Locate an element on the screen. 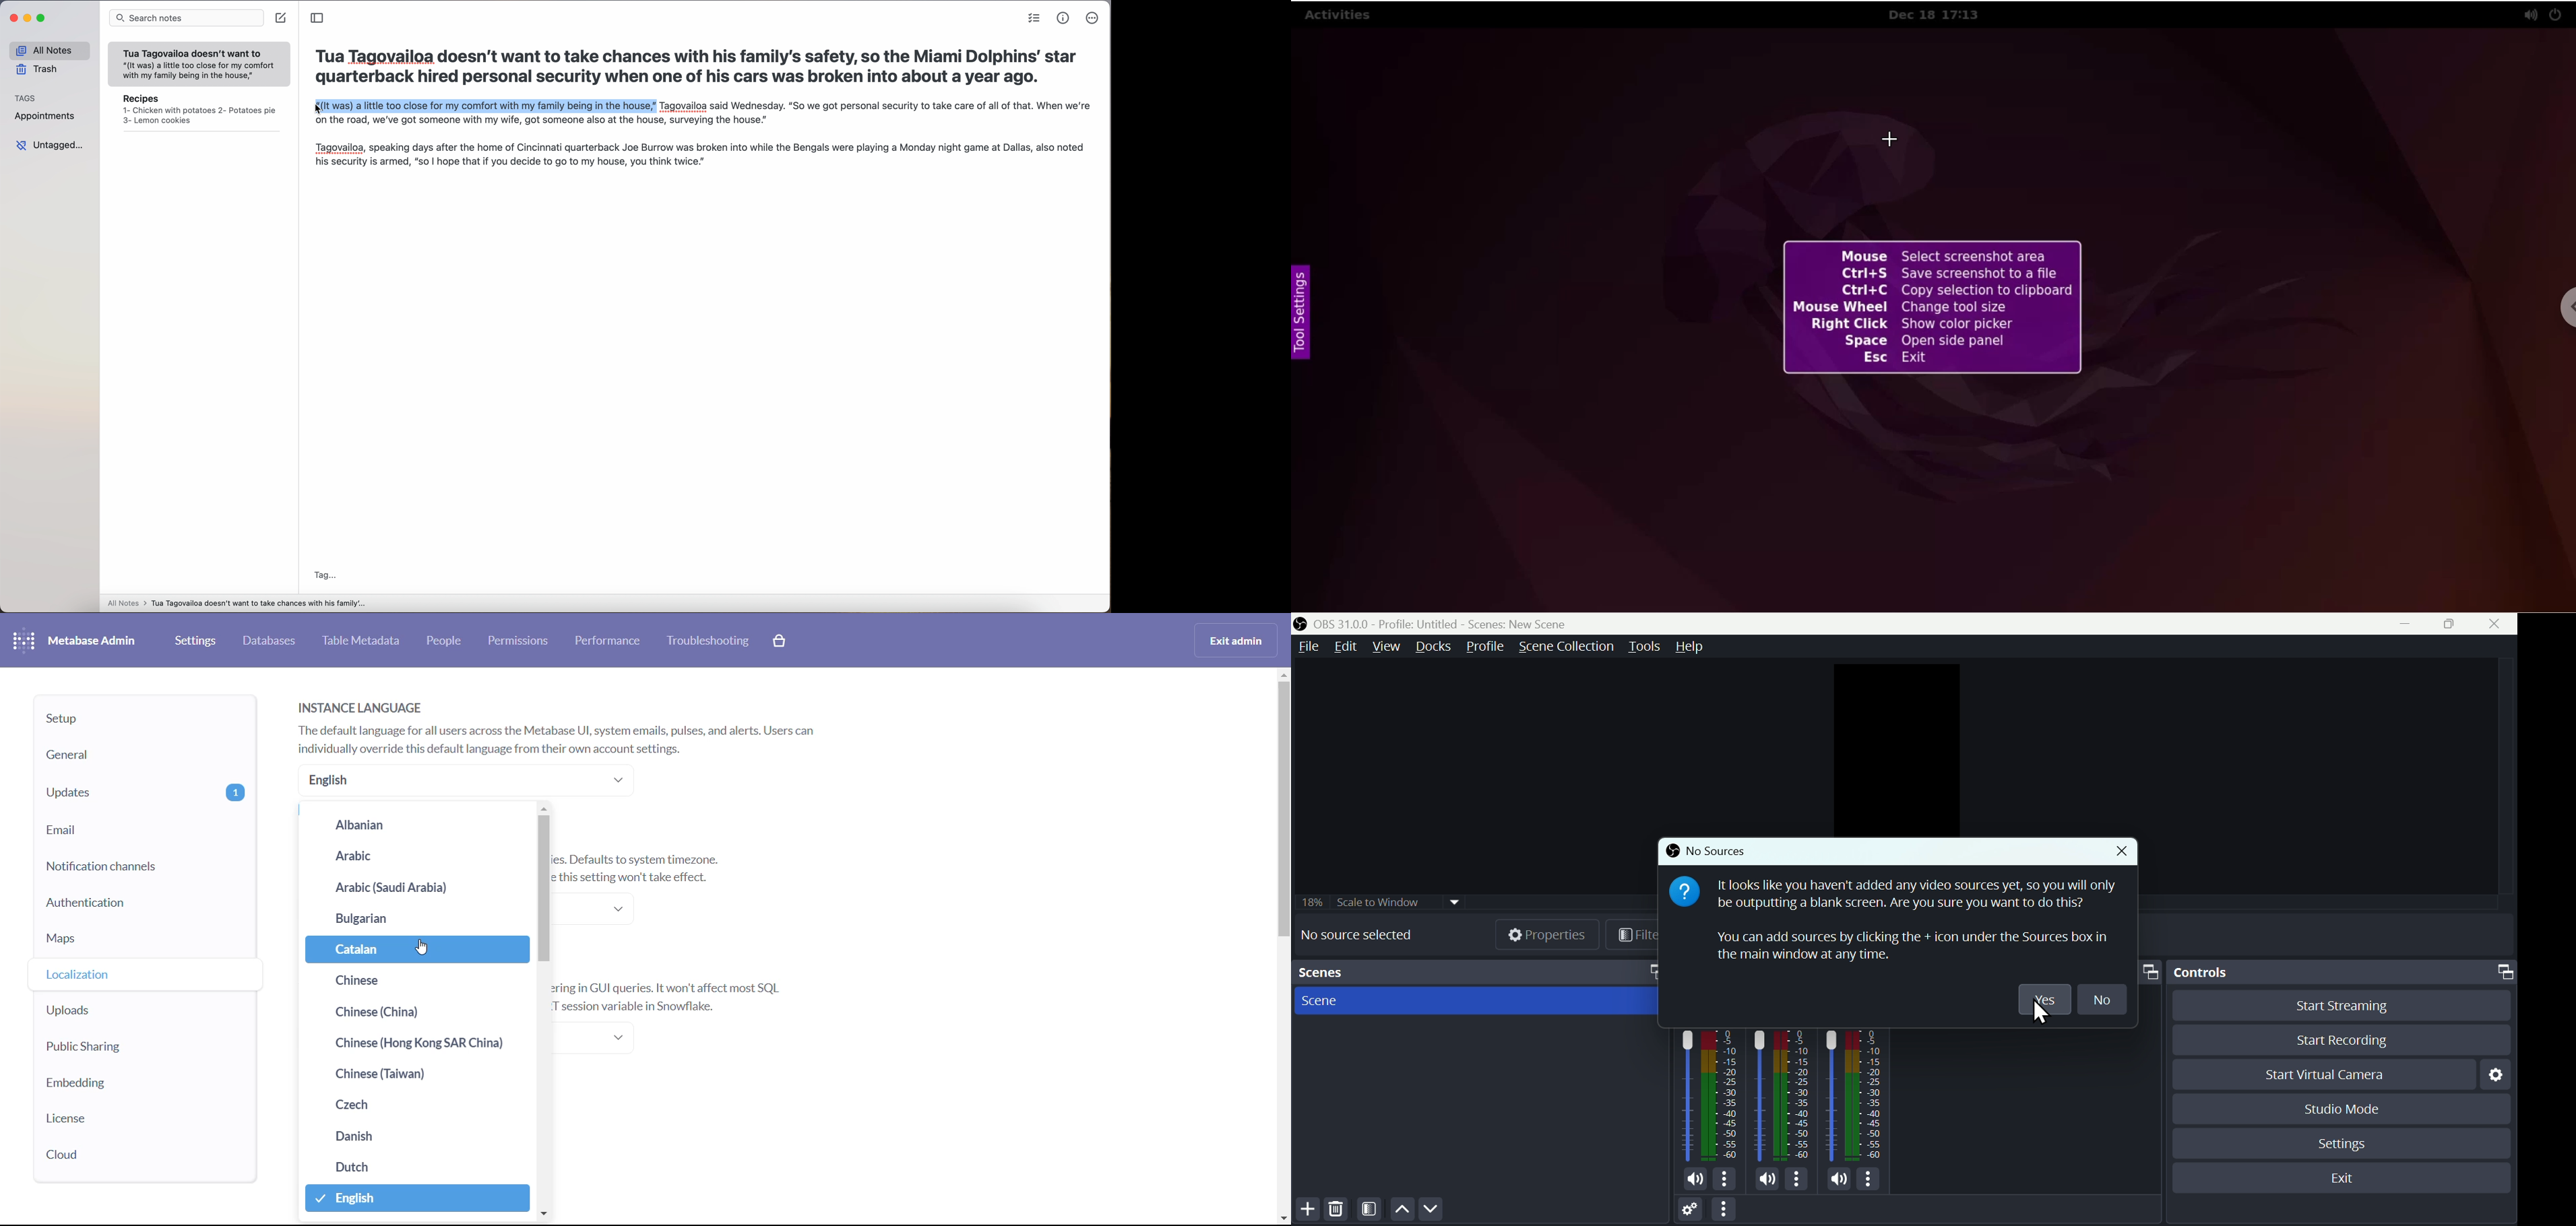 Image resolution: width=2576 pixels, height=1232 pixels. exit admin is located at coordinates (1237, 640).